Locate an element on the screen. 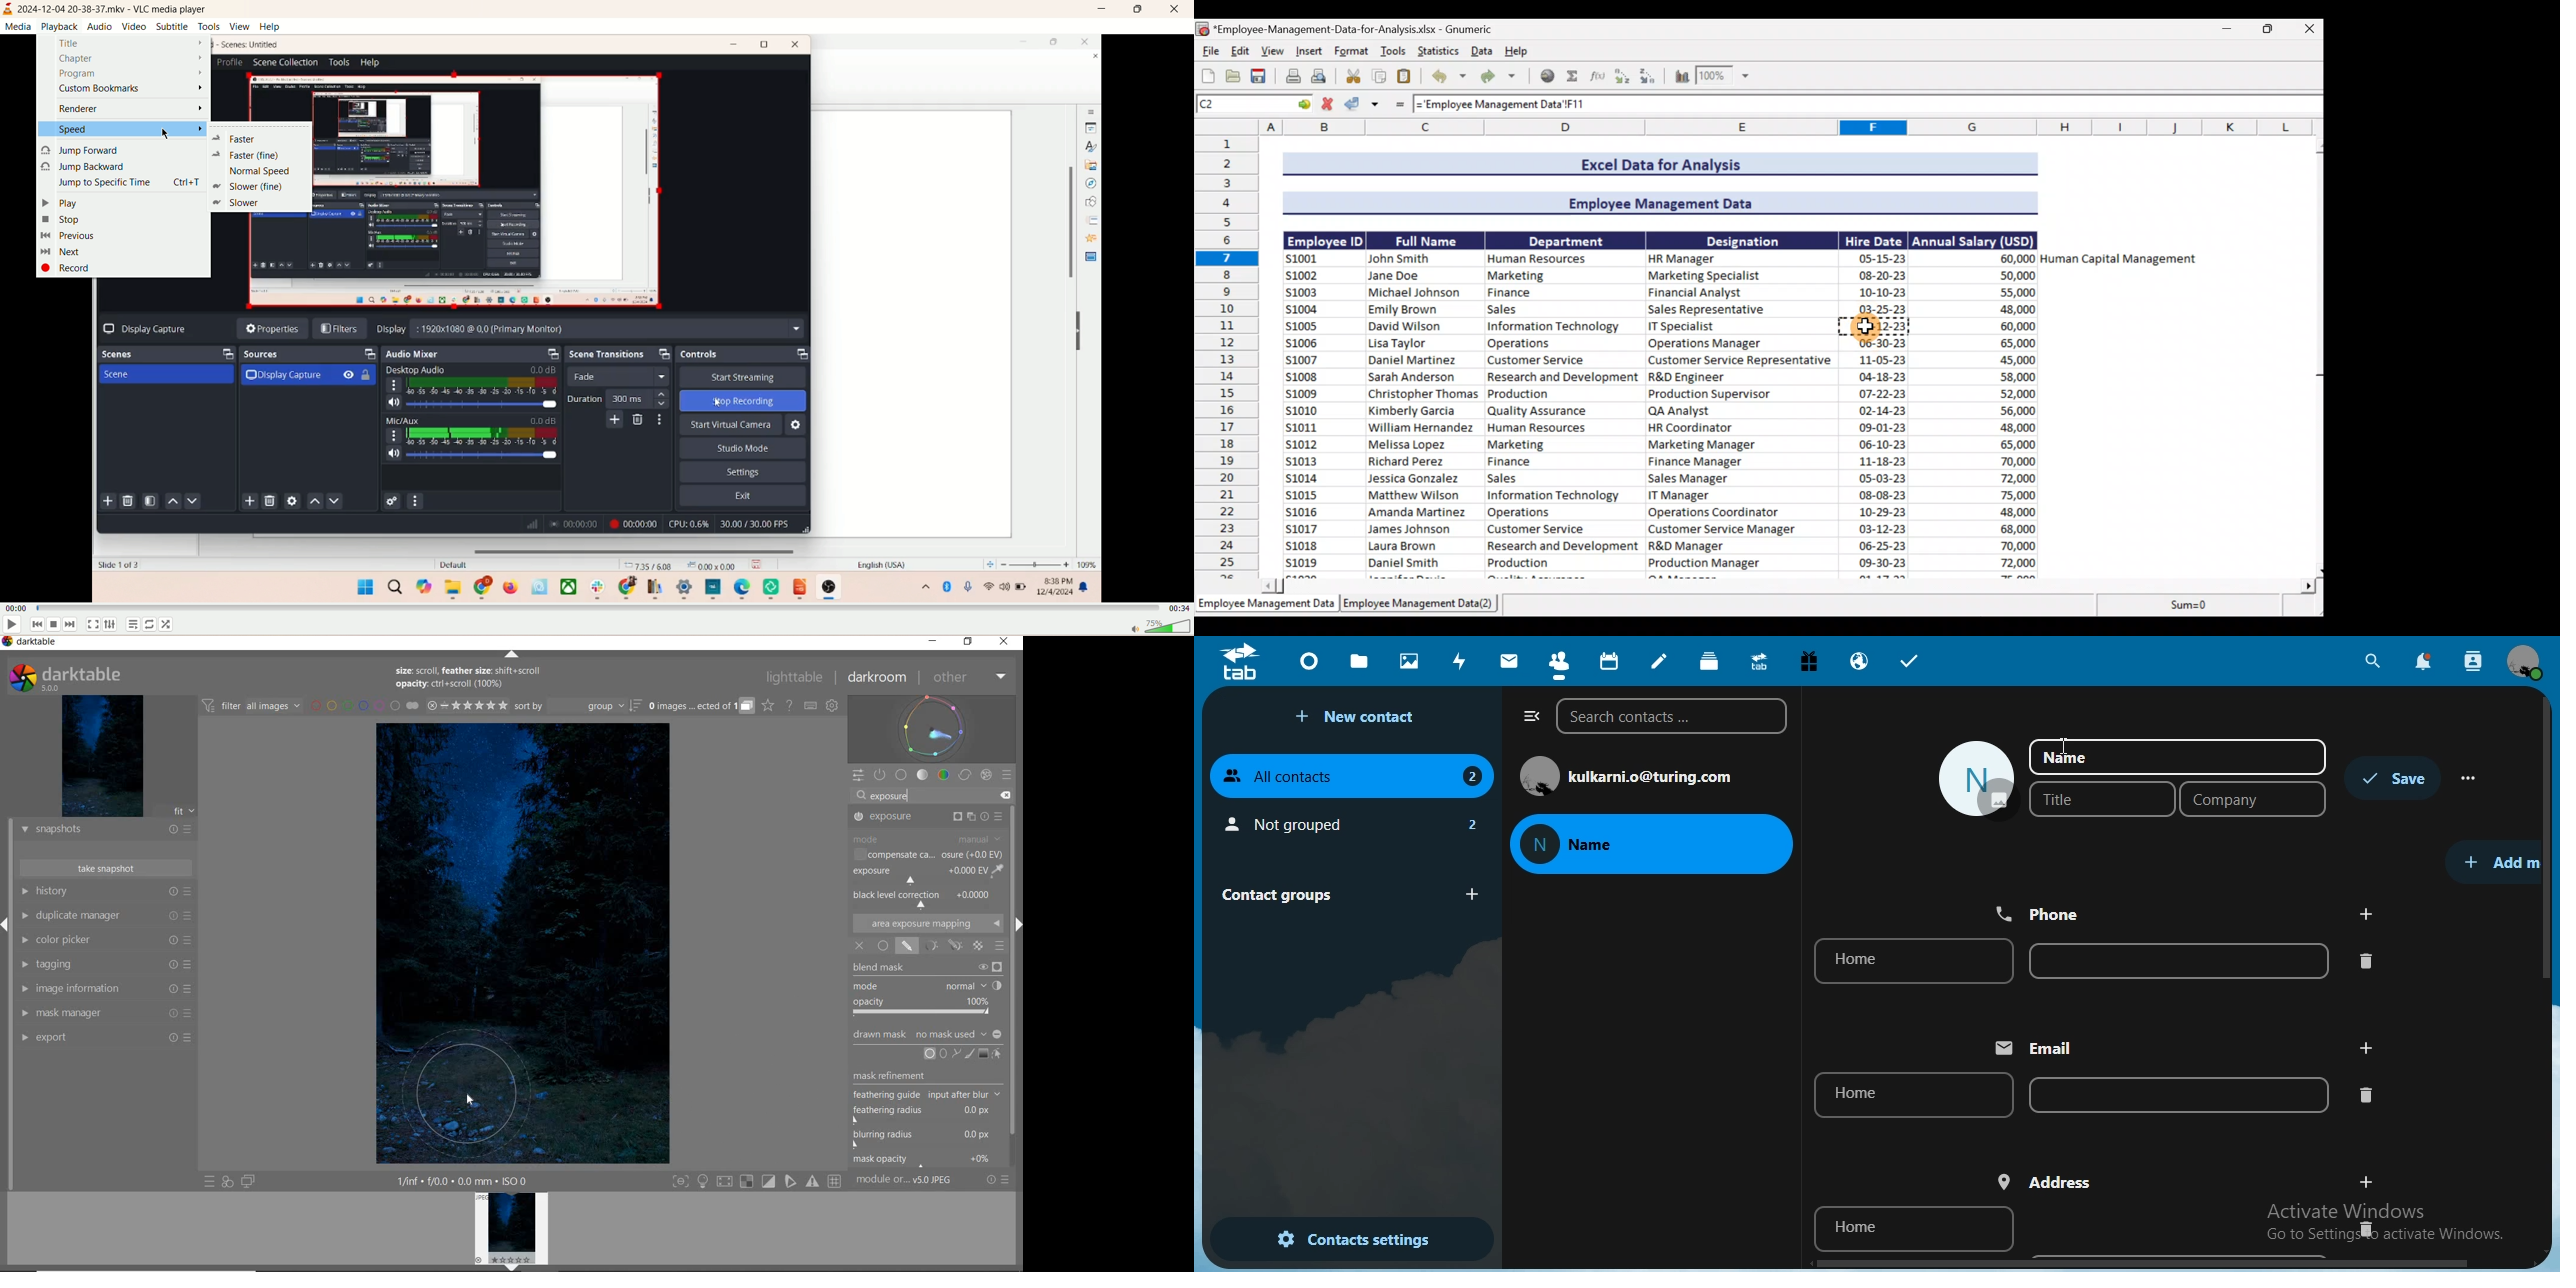  previous is located at coordinates (69, 236).